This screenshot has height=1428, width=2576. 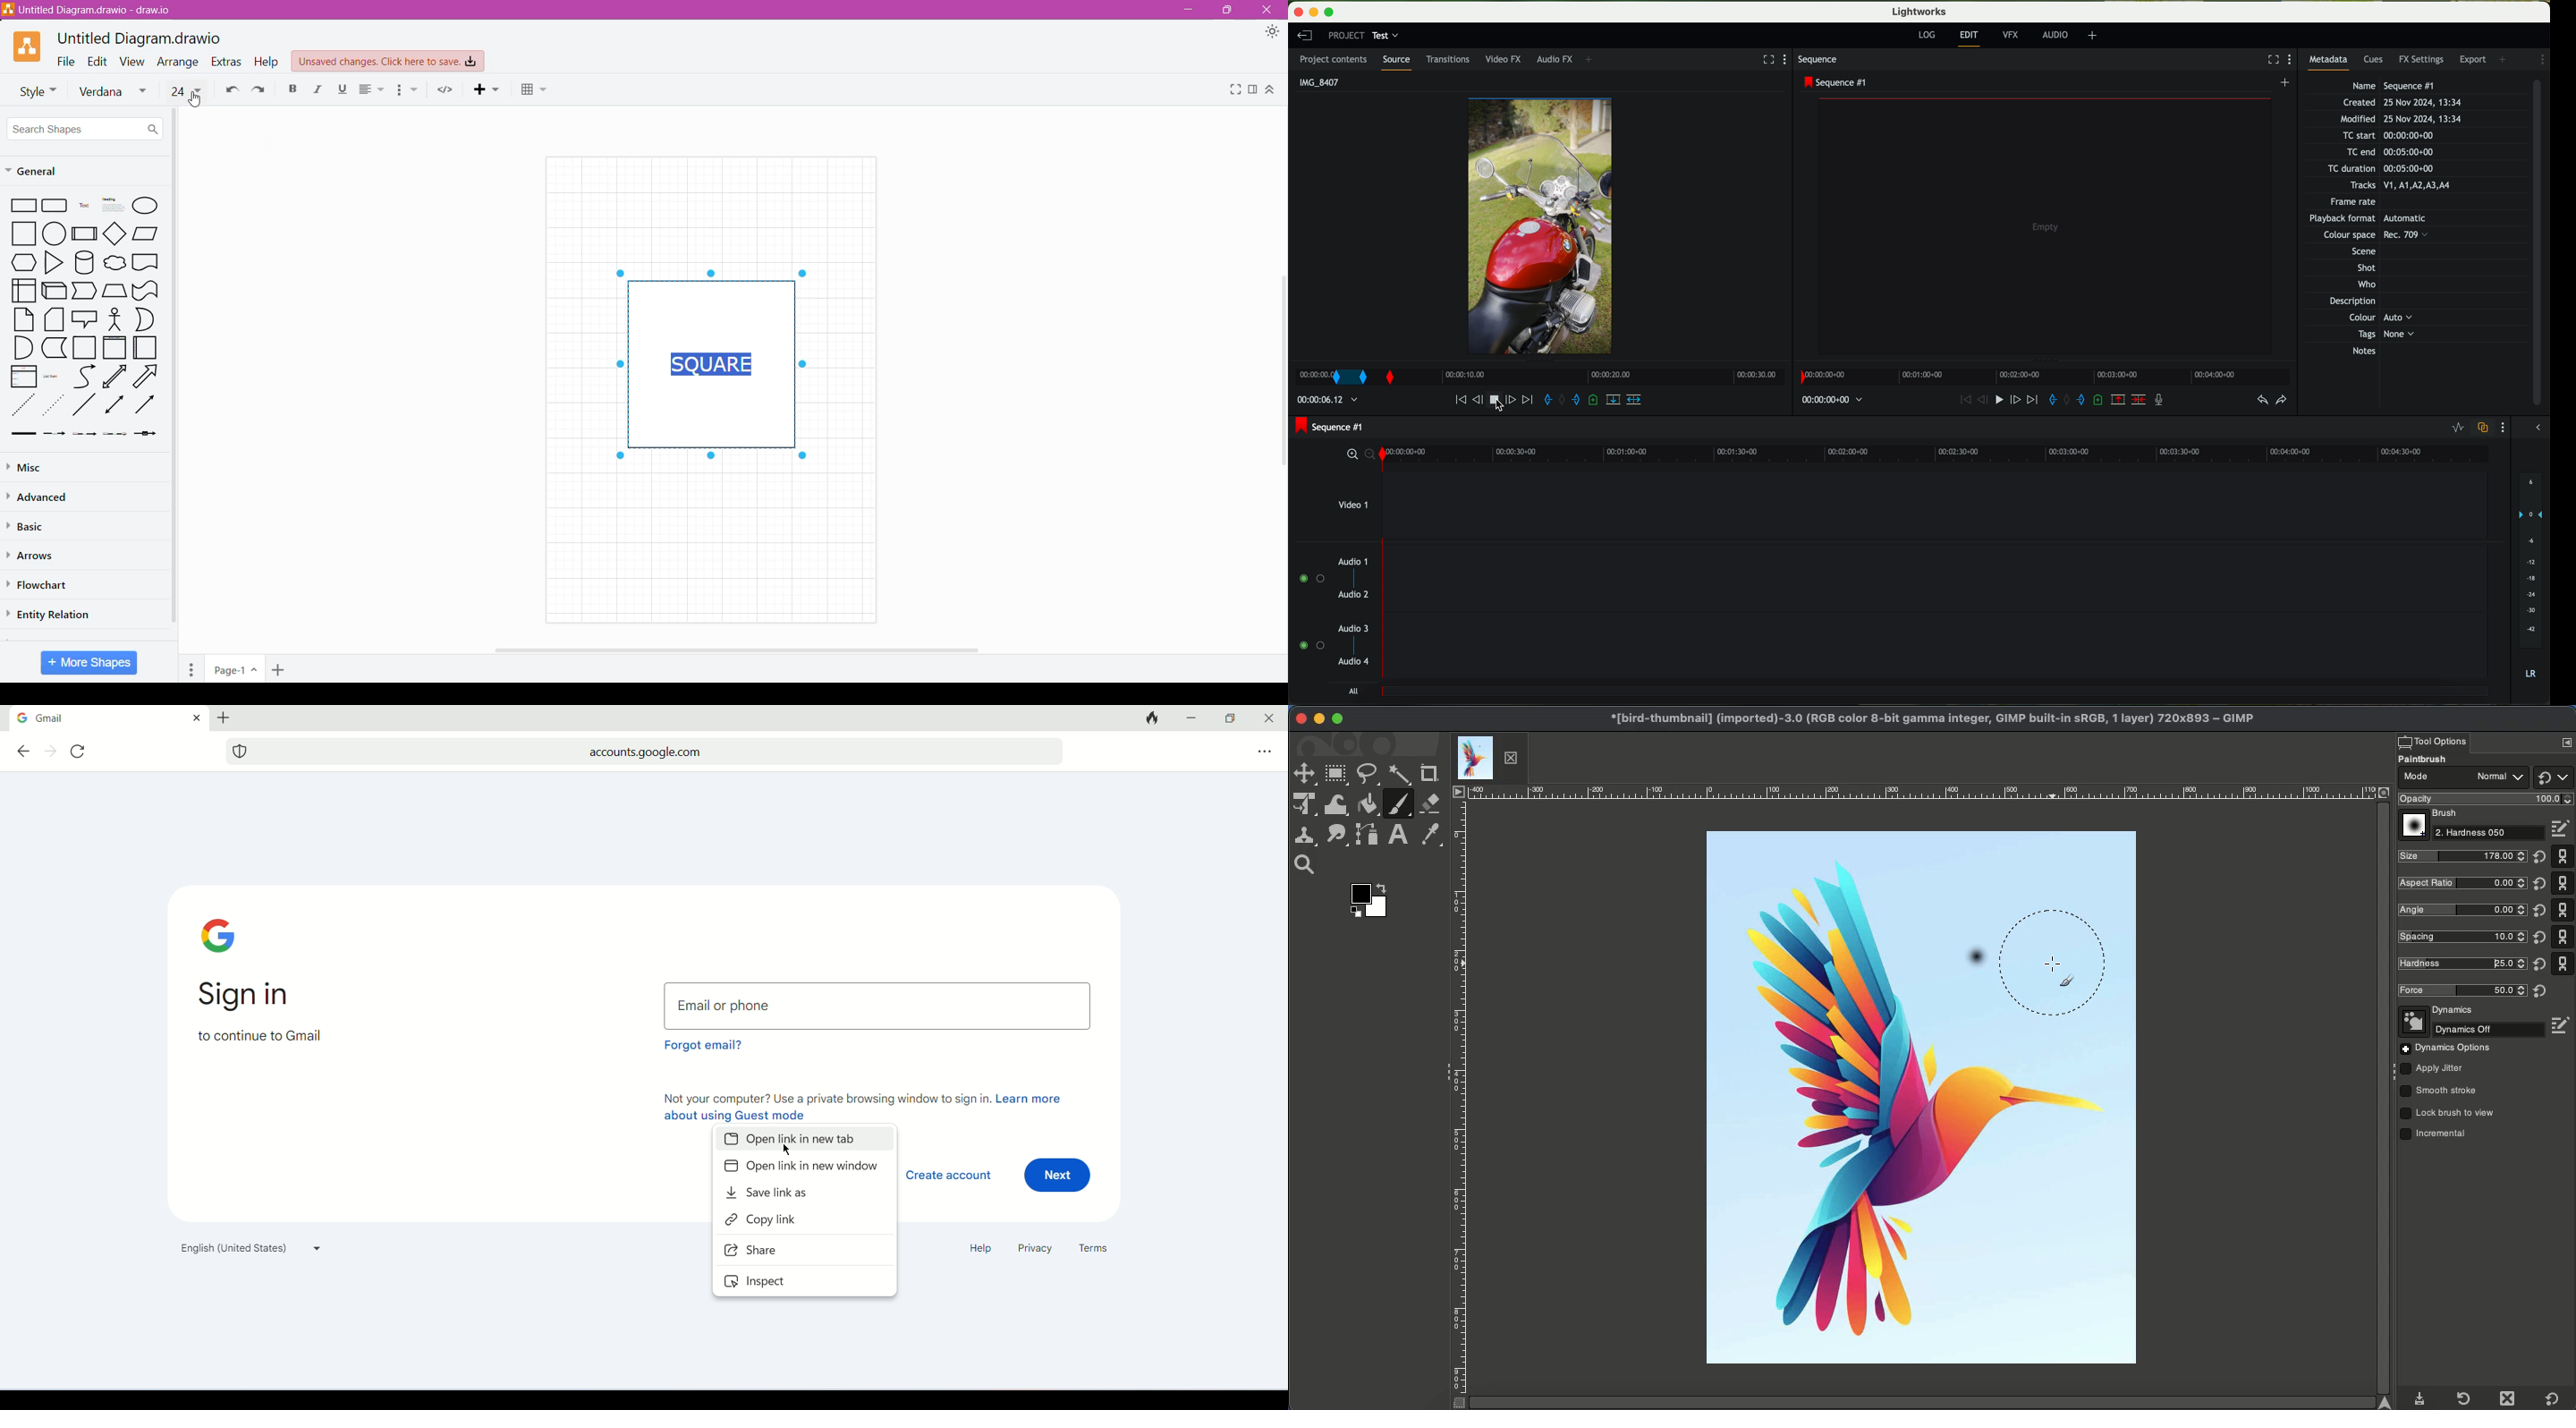 I want to click on toggle audio levels editing, so click(x=2458, y=428).